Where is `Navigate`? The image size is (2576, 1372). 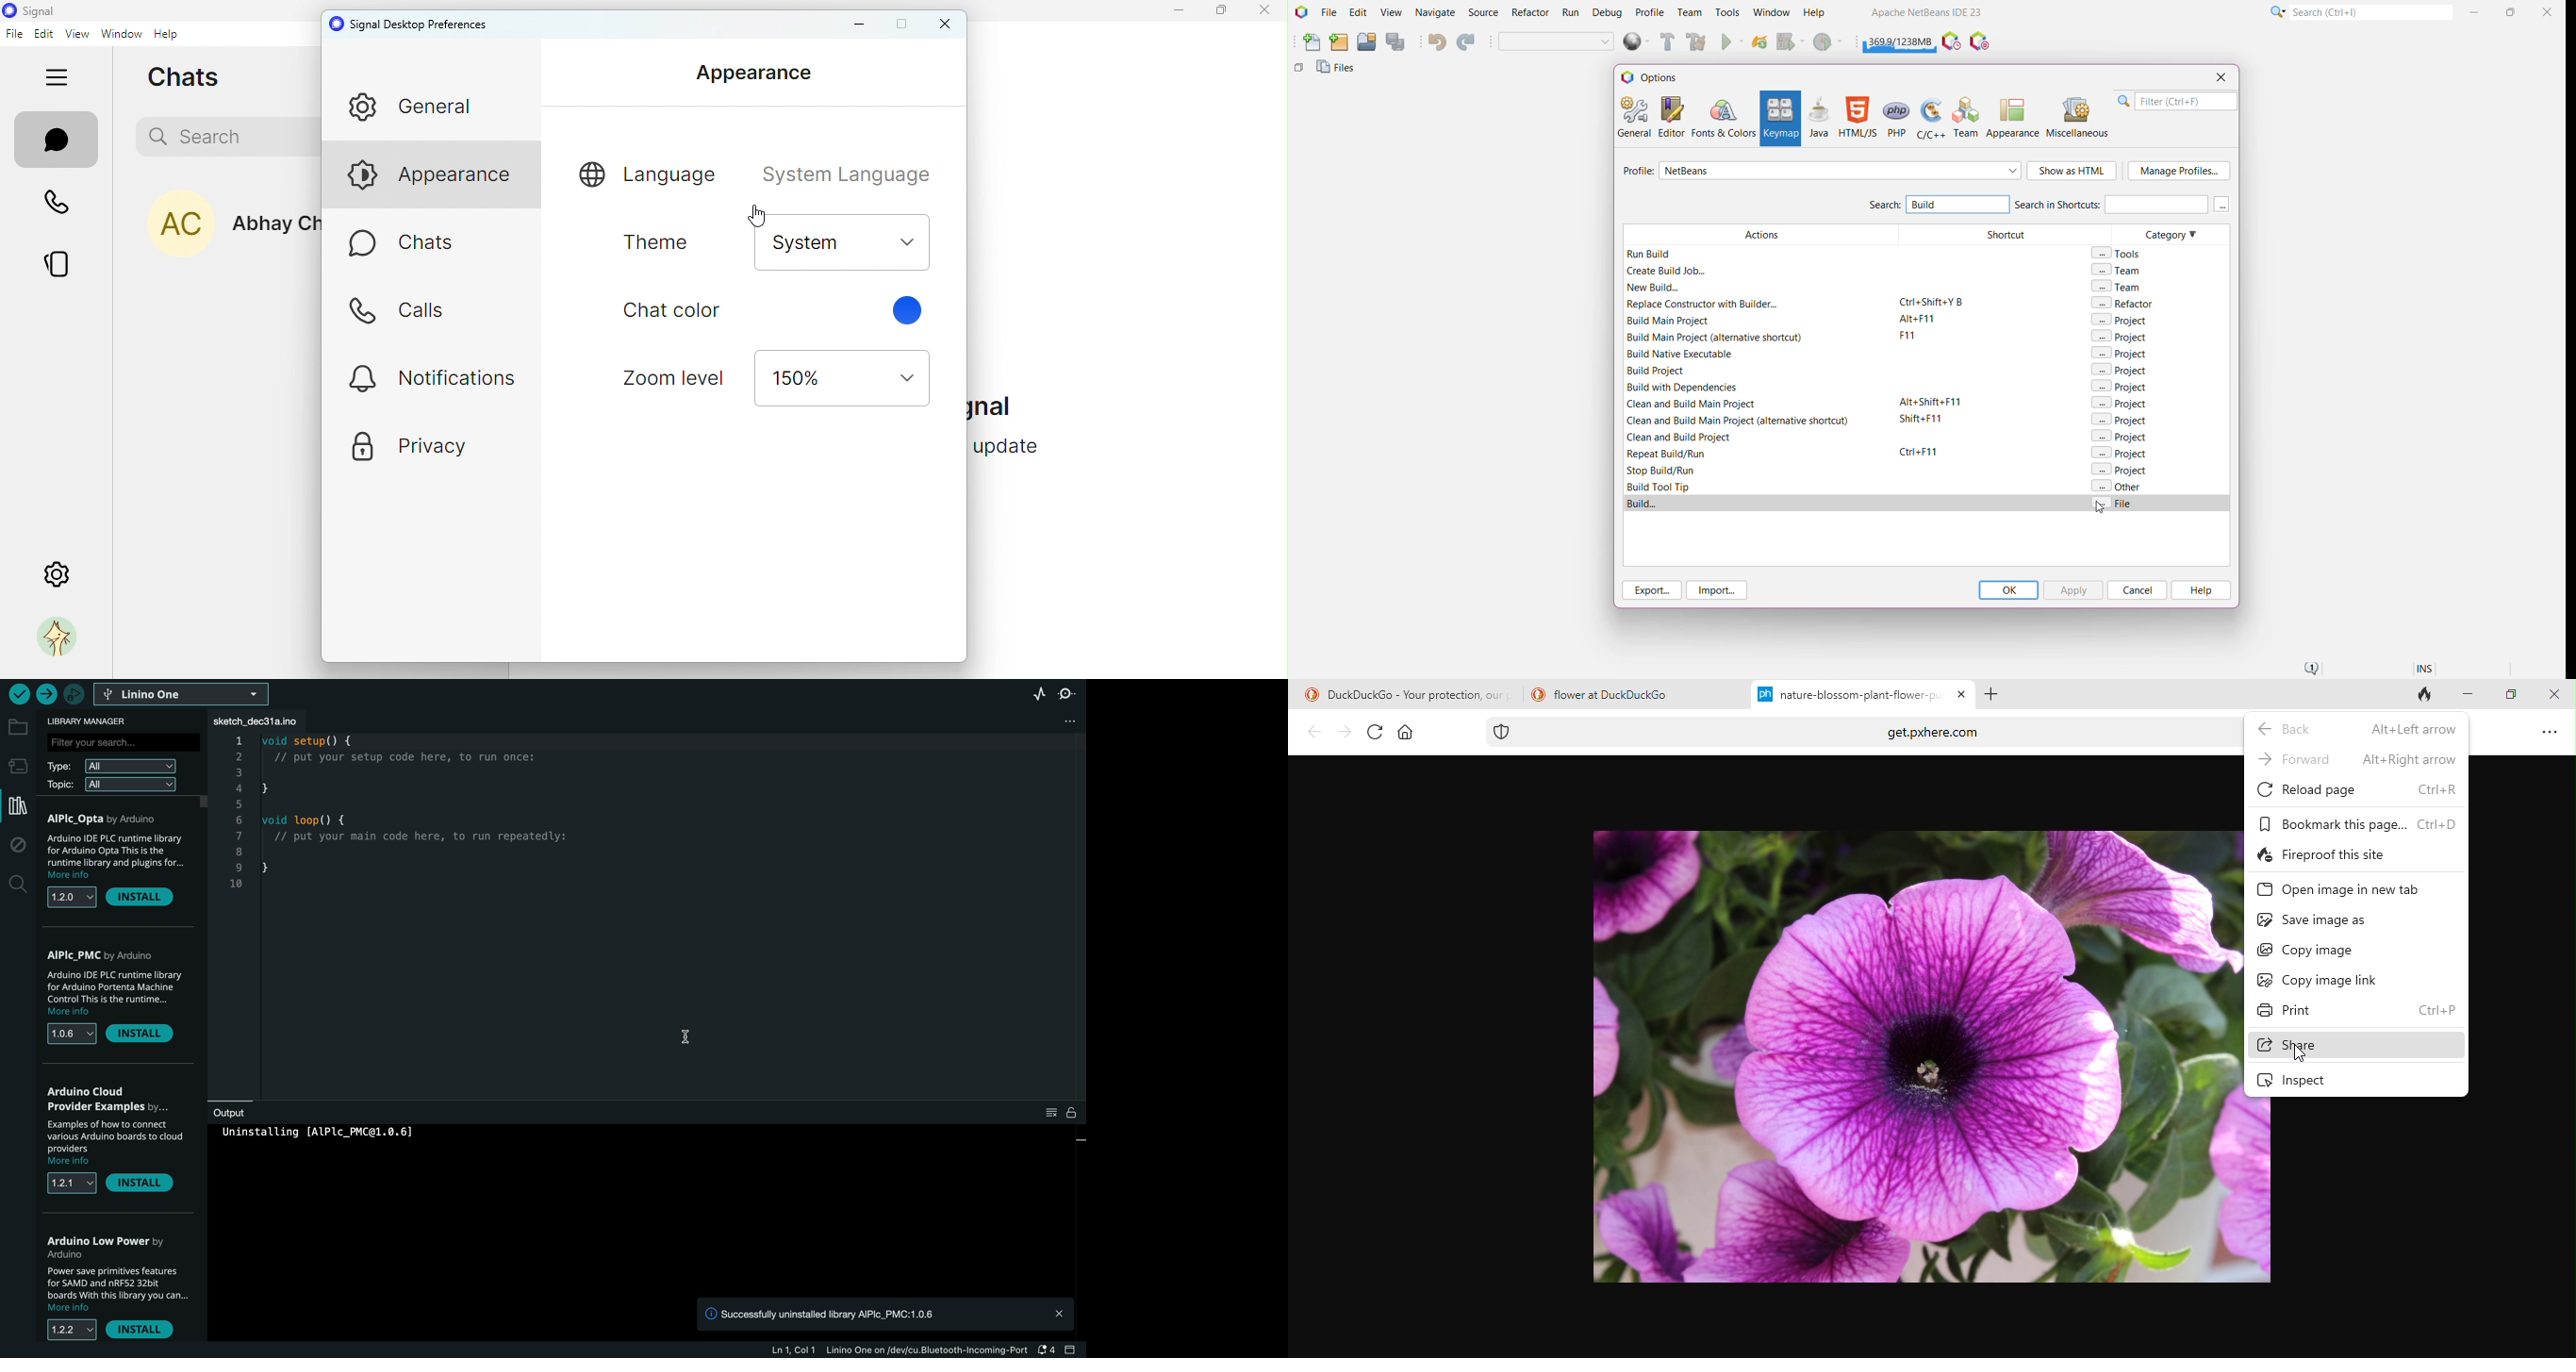 Navigate is located at coordinates (1436, 13).